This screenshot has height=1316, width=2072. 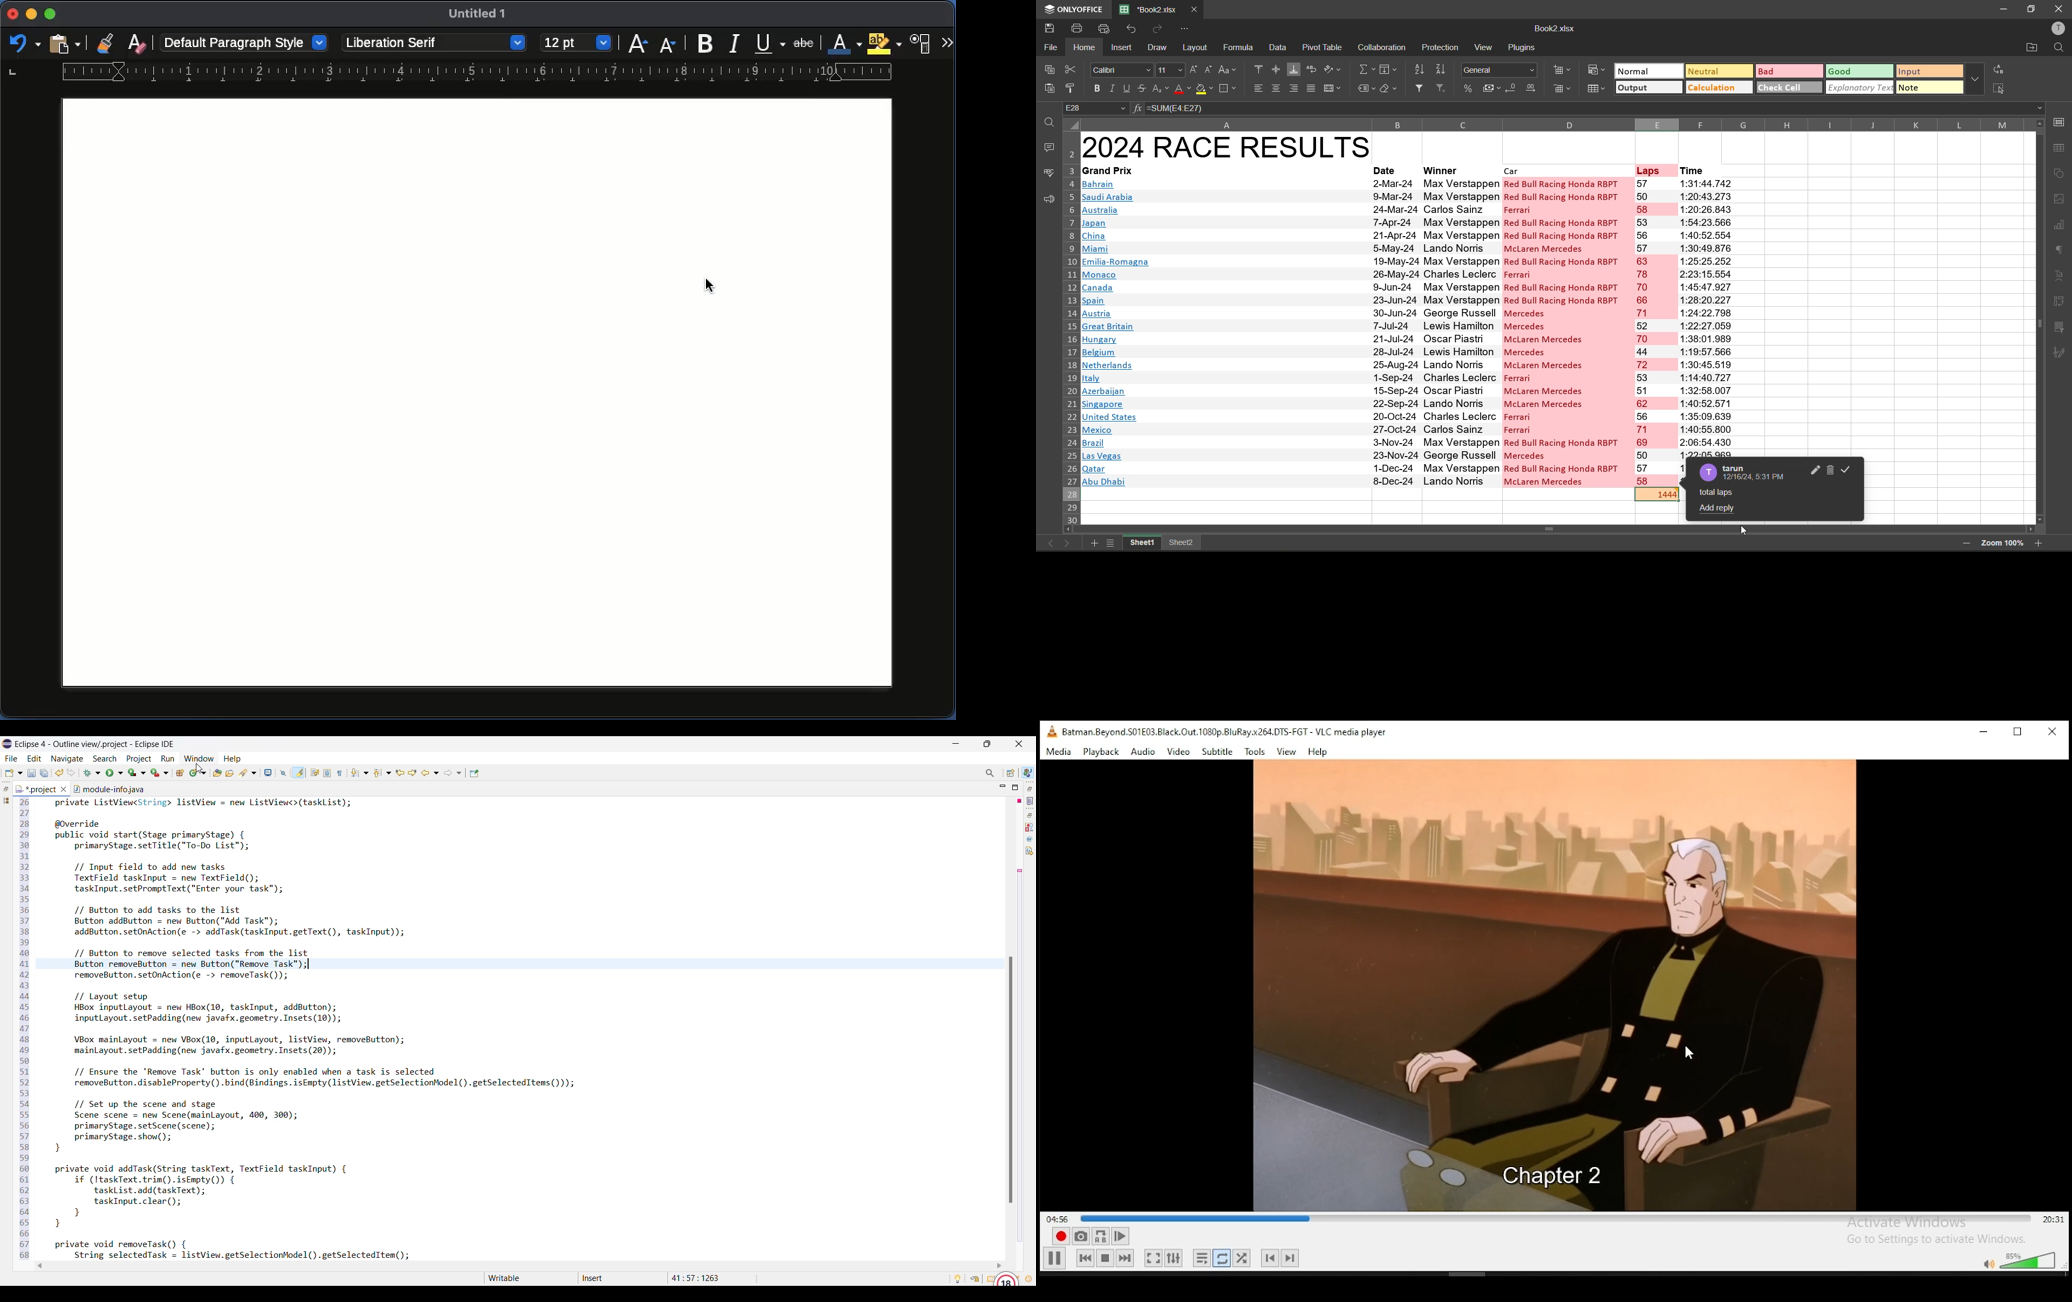 What do you see at coordinates (1084, 48) in the screenshot?
I see `home` at bounding box center [1084, 48].